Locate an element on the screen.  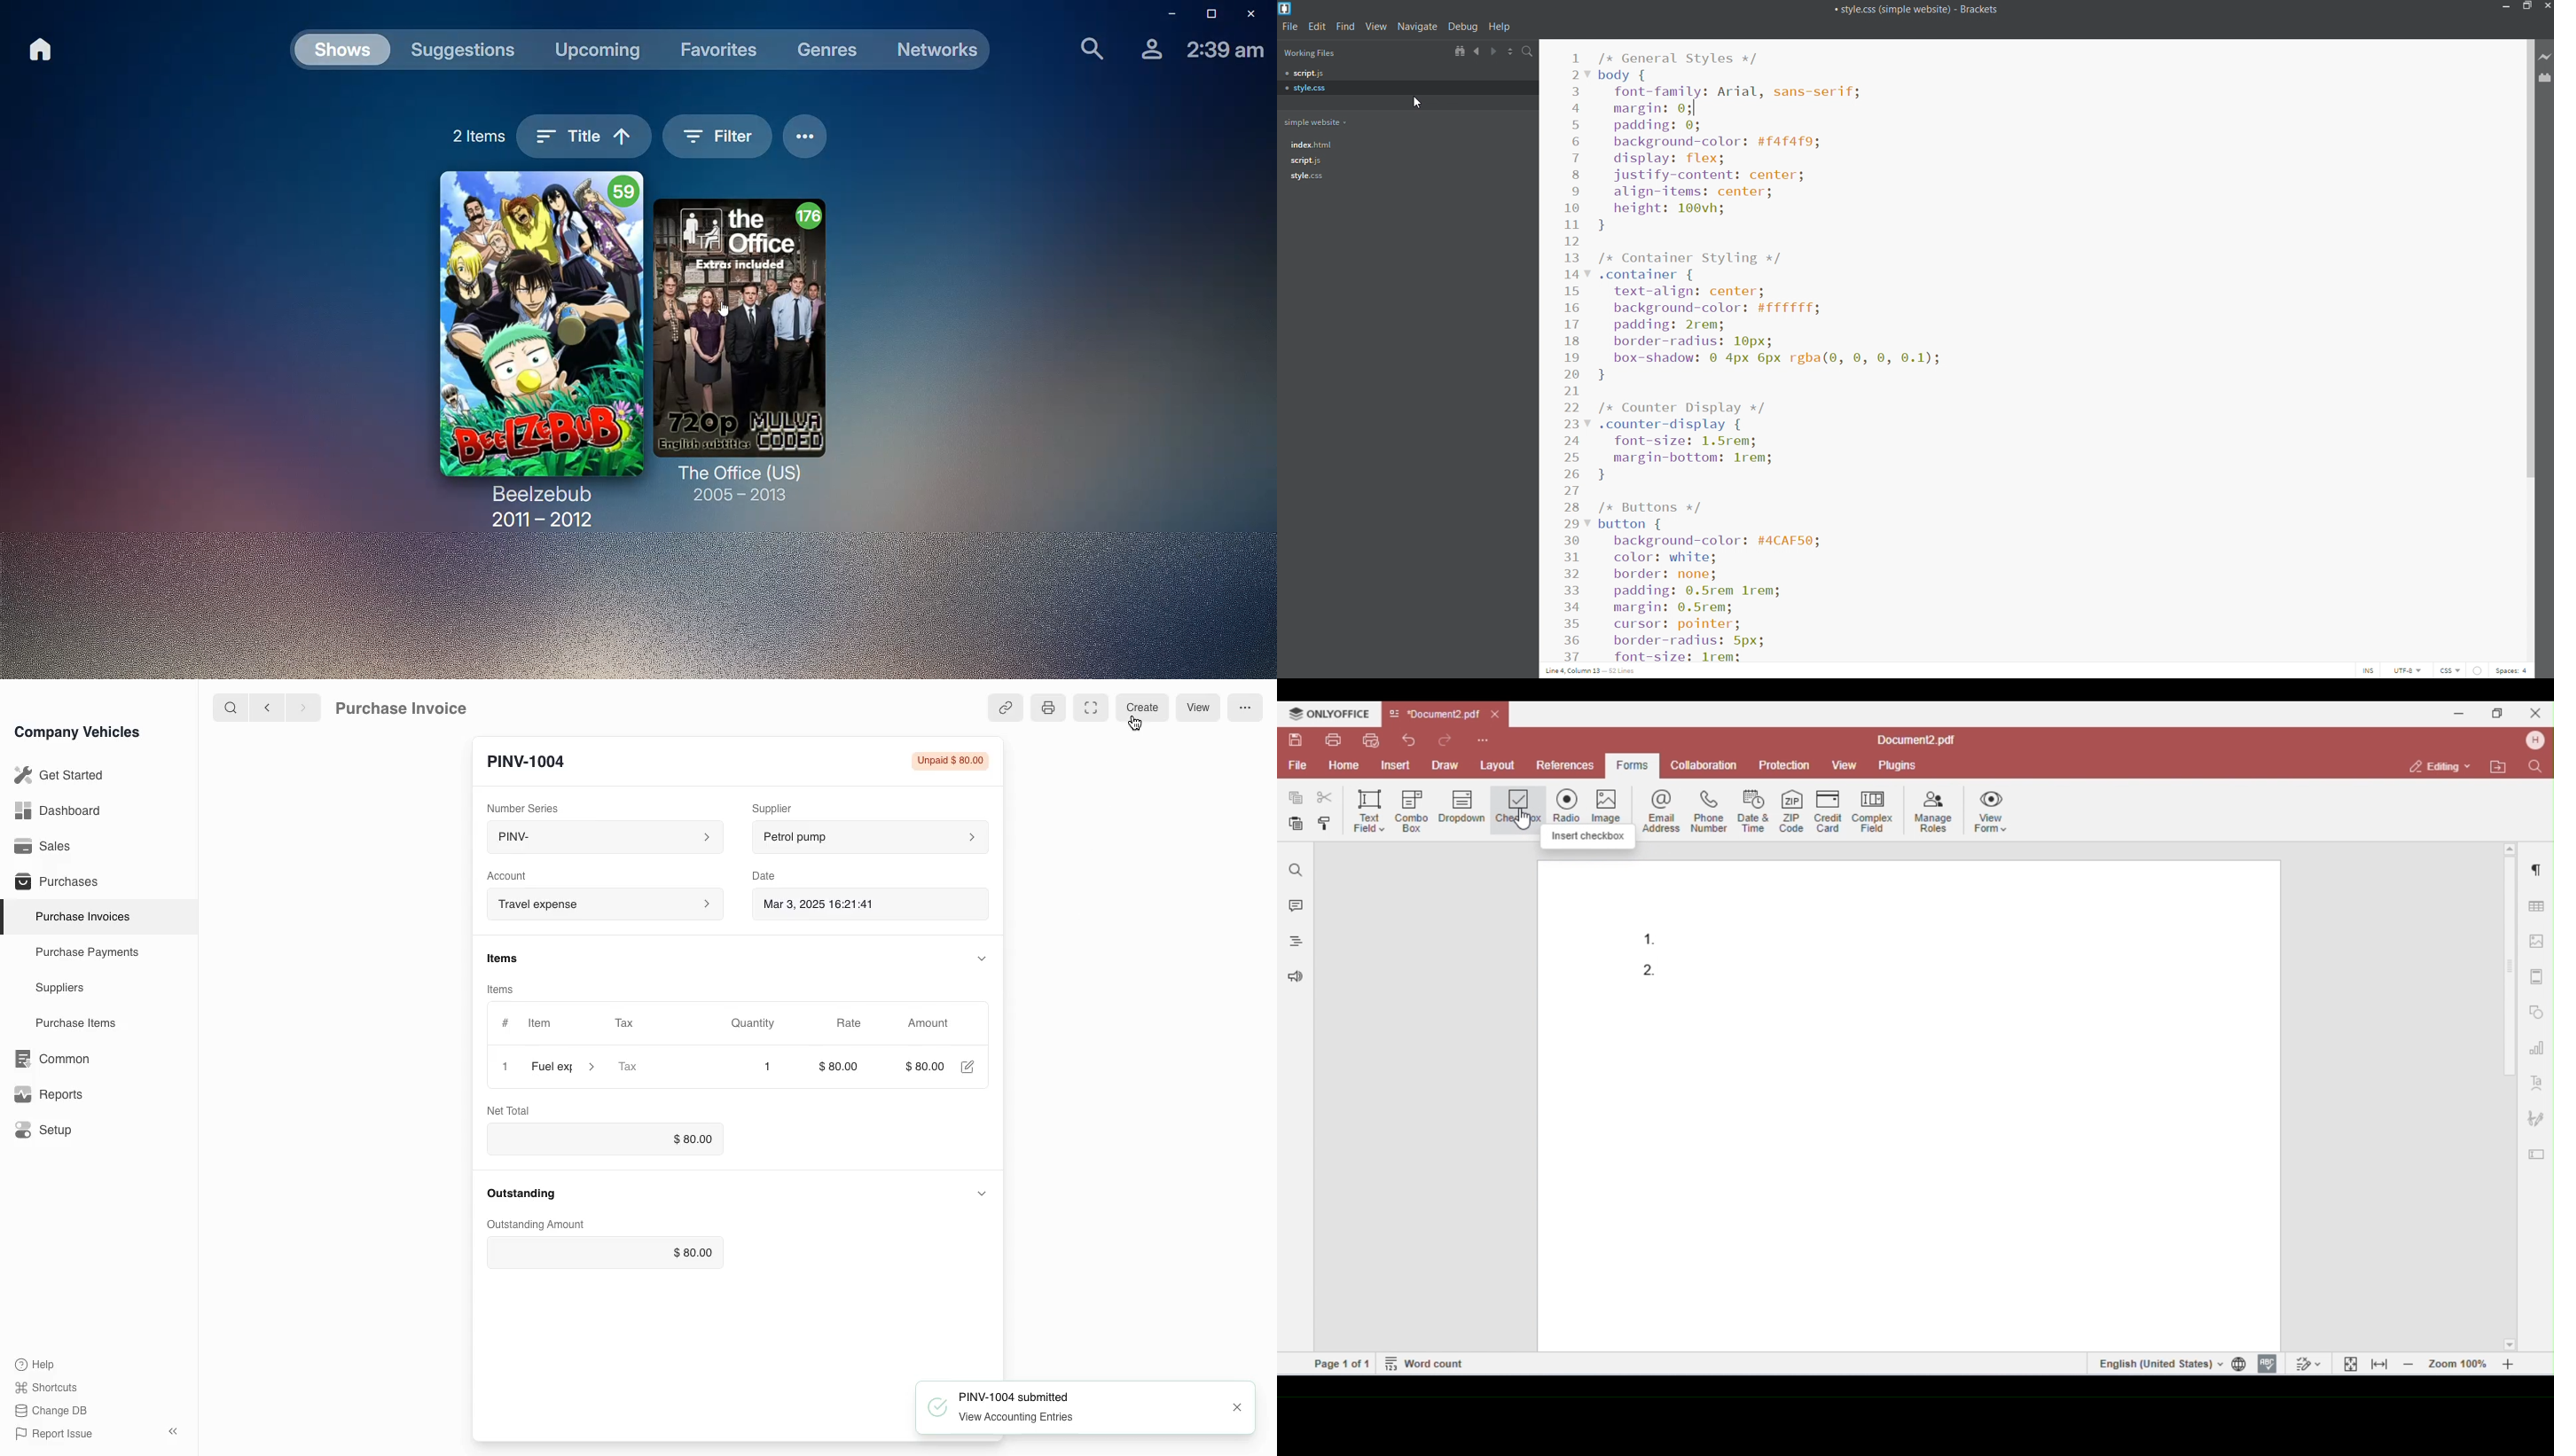
PINV-1004 submitted is located at coordinates (1015, 1396).